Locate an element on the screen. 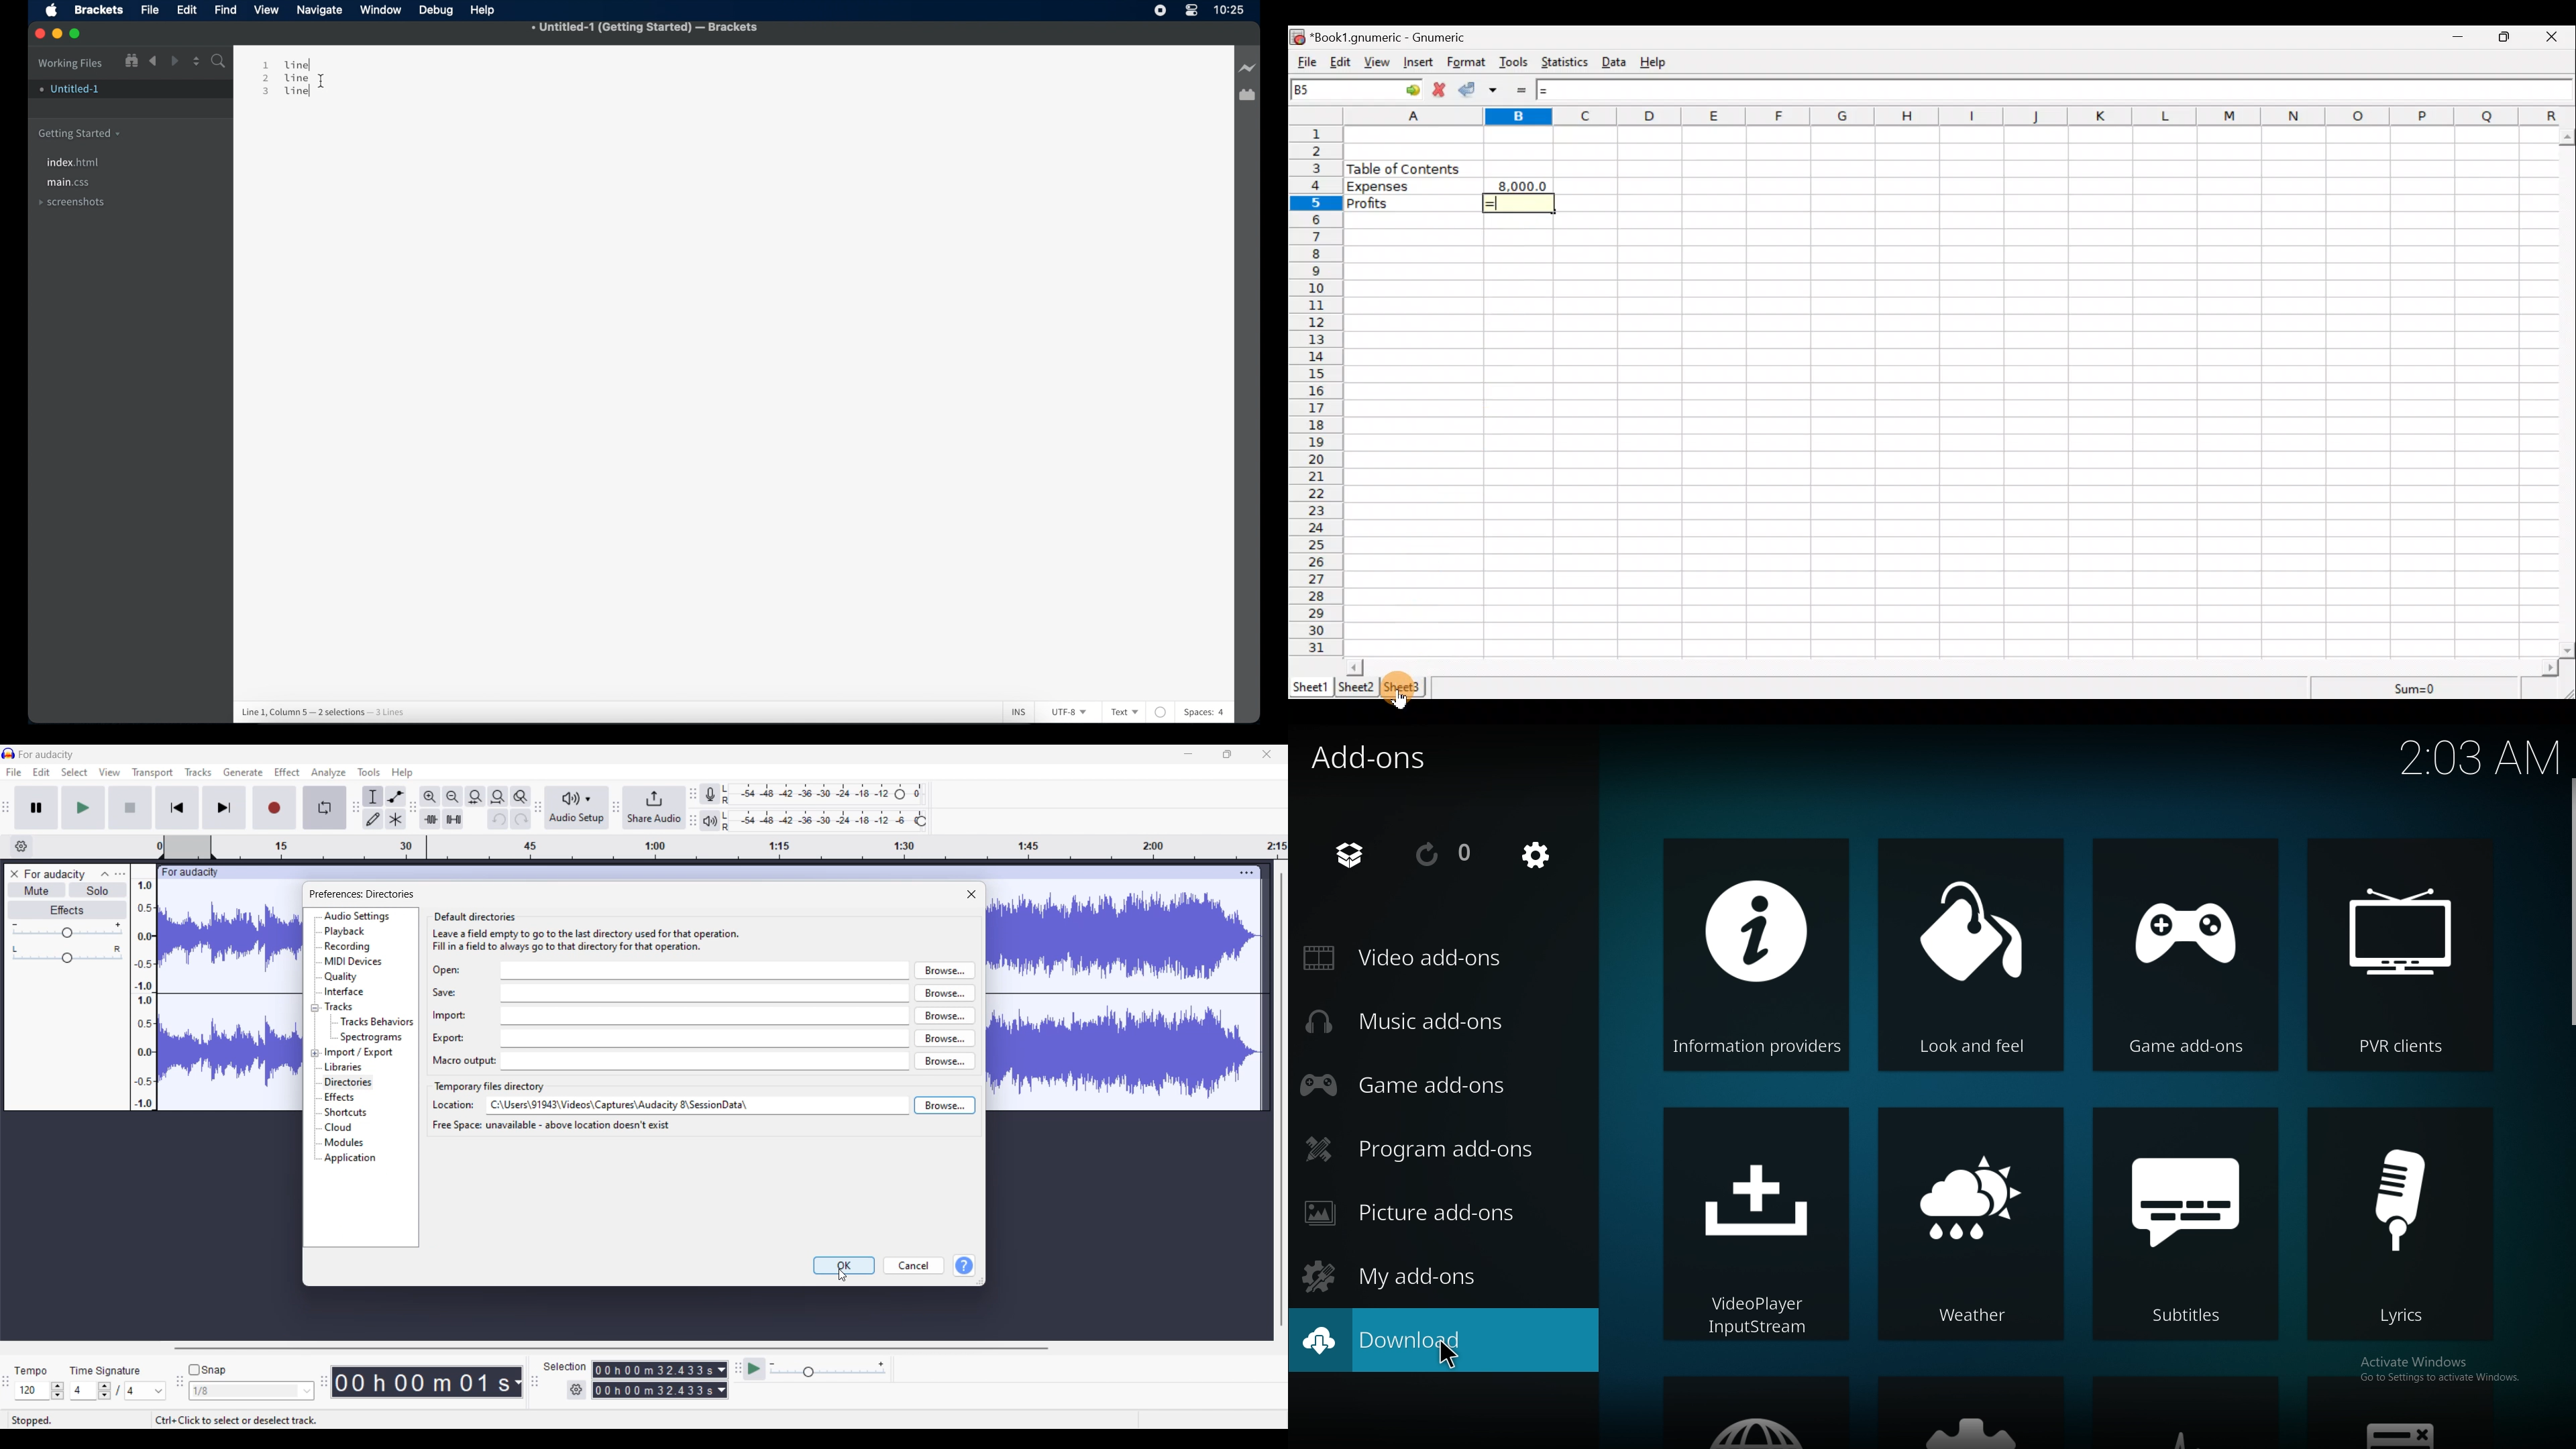 The height and width of the screenshot is (1456, 2576). Indicates Tempo settings is located at coordinates (32, 1371).